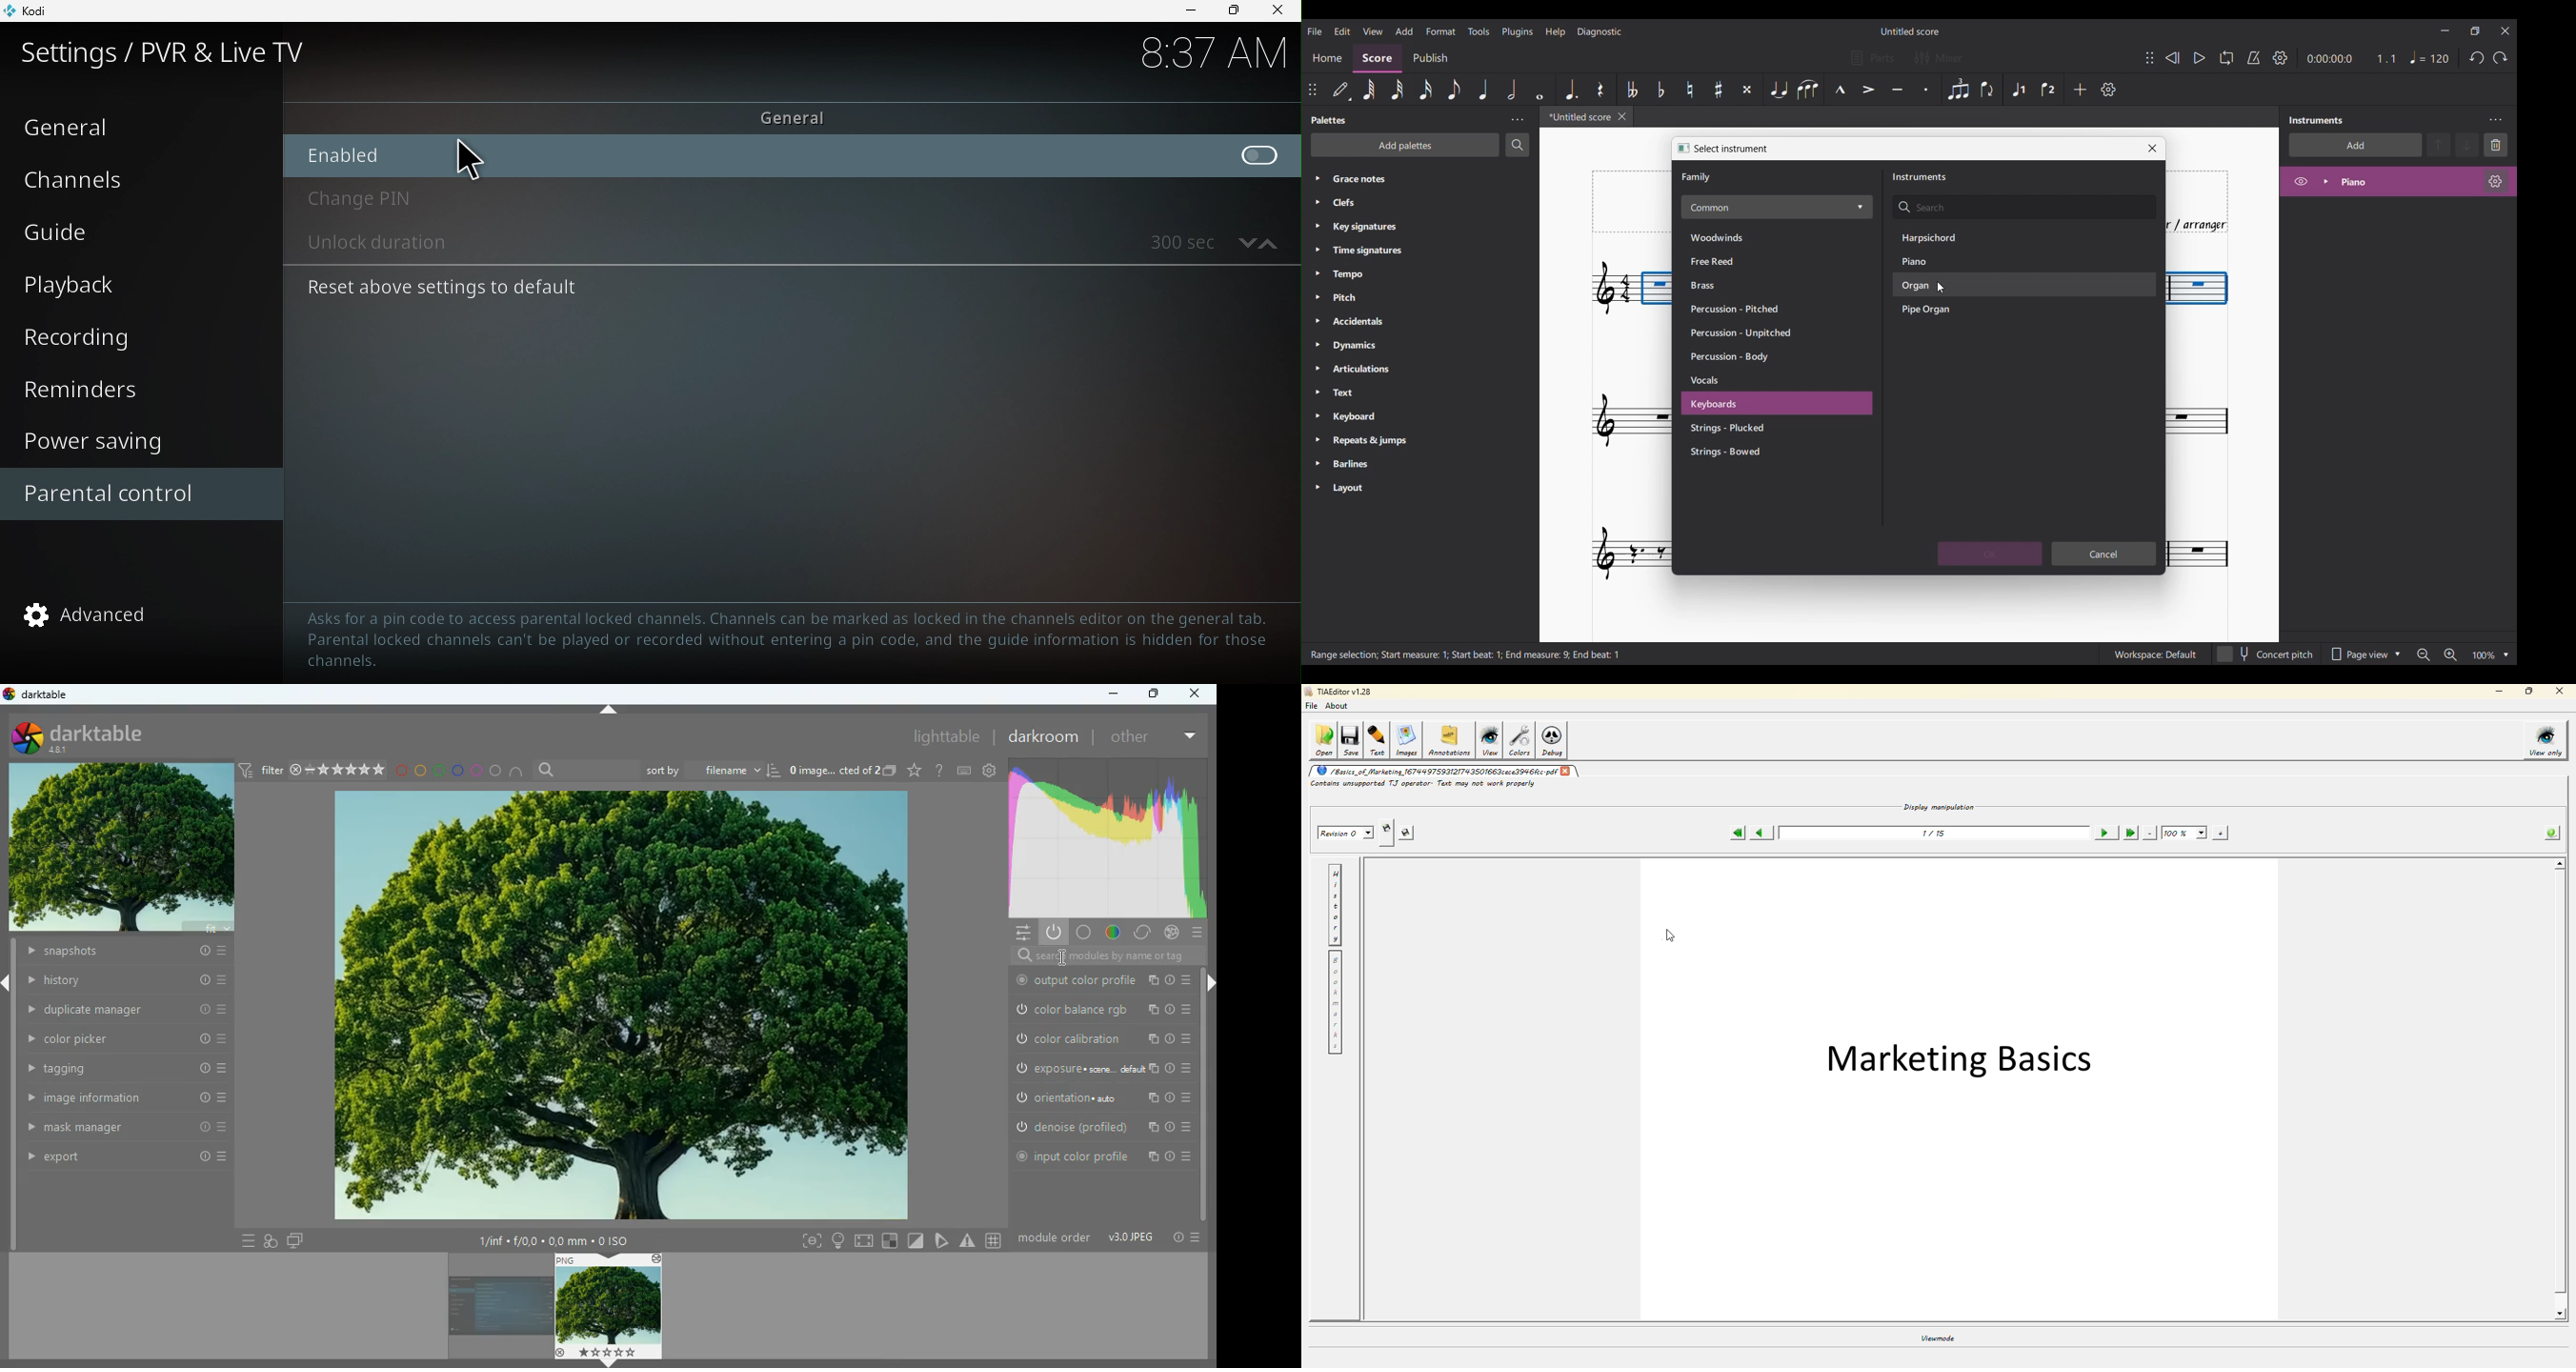 The width and height of the screenshot is (2576, 1372). What do you see at coordinates (1402, 203) in the screenshot?
I see `Clefs` at bounding box center [1402, 203].